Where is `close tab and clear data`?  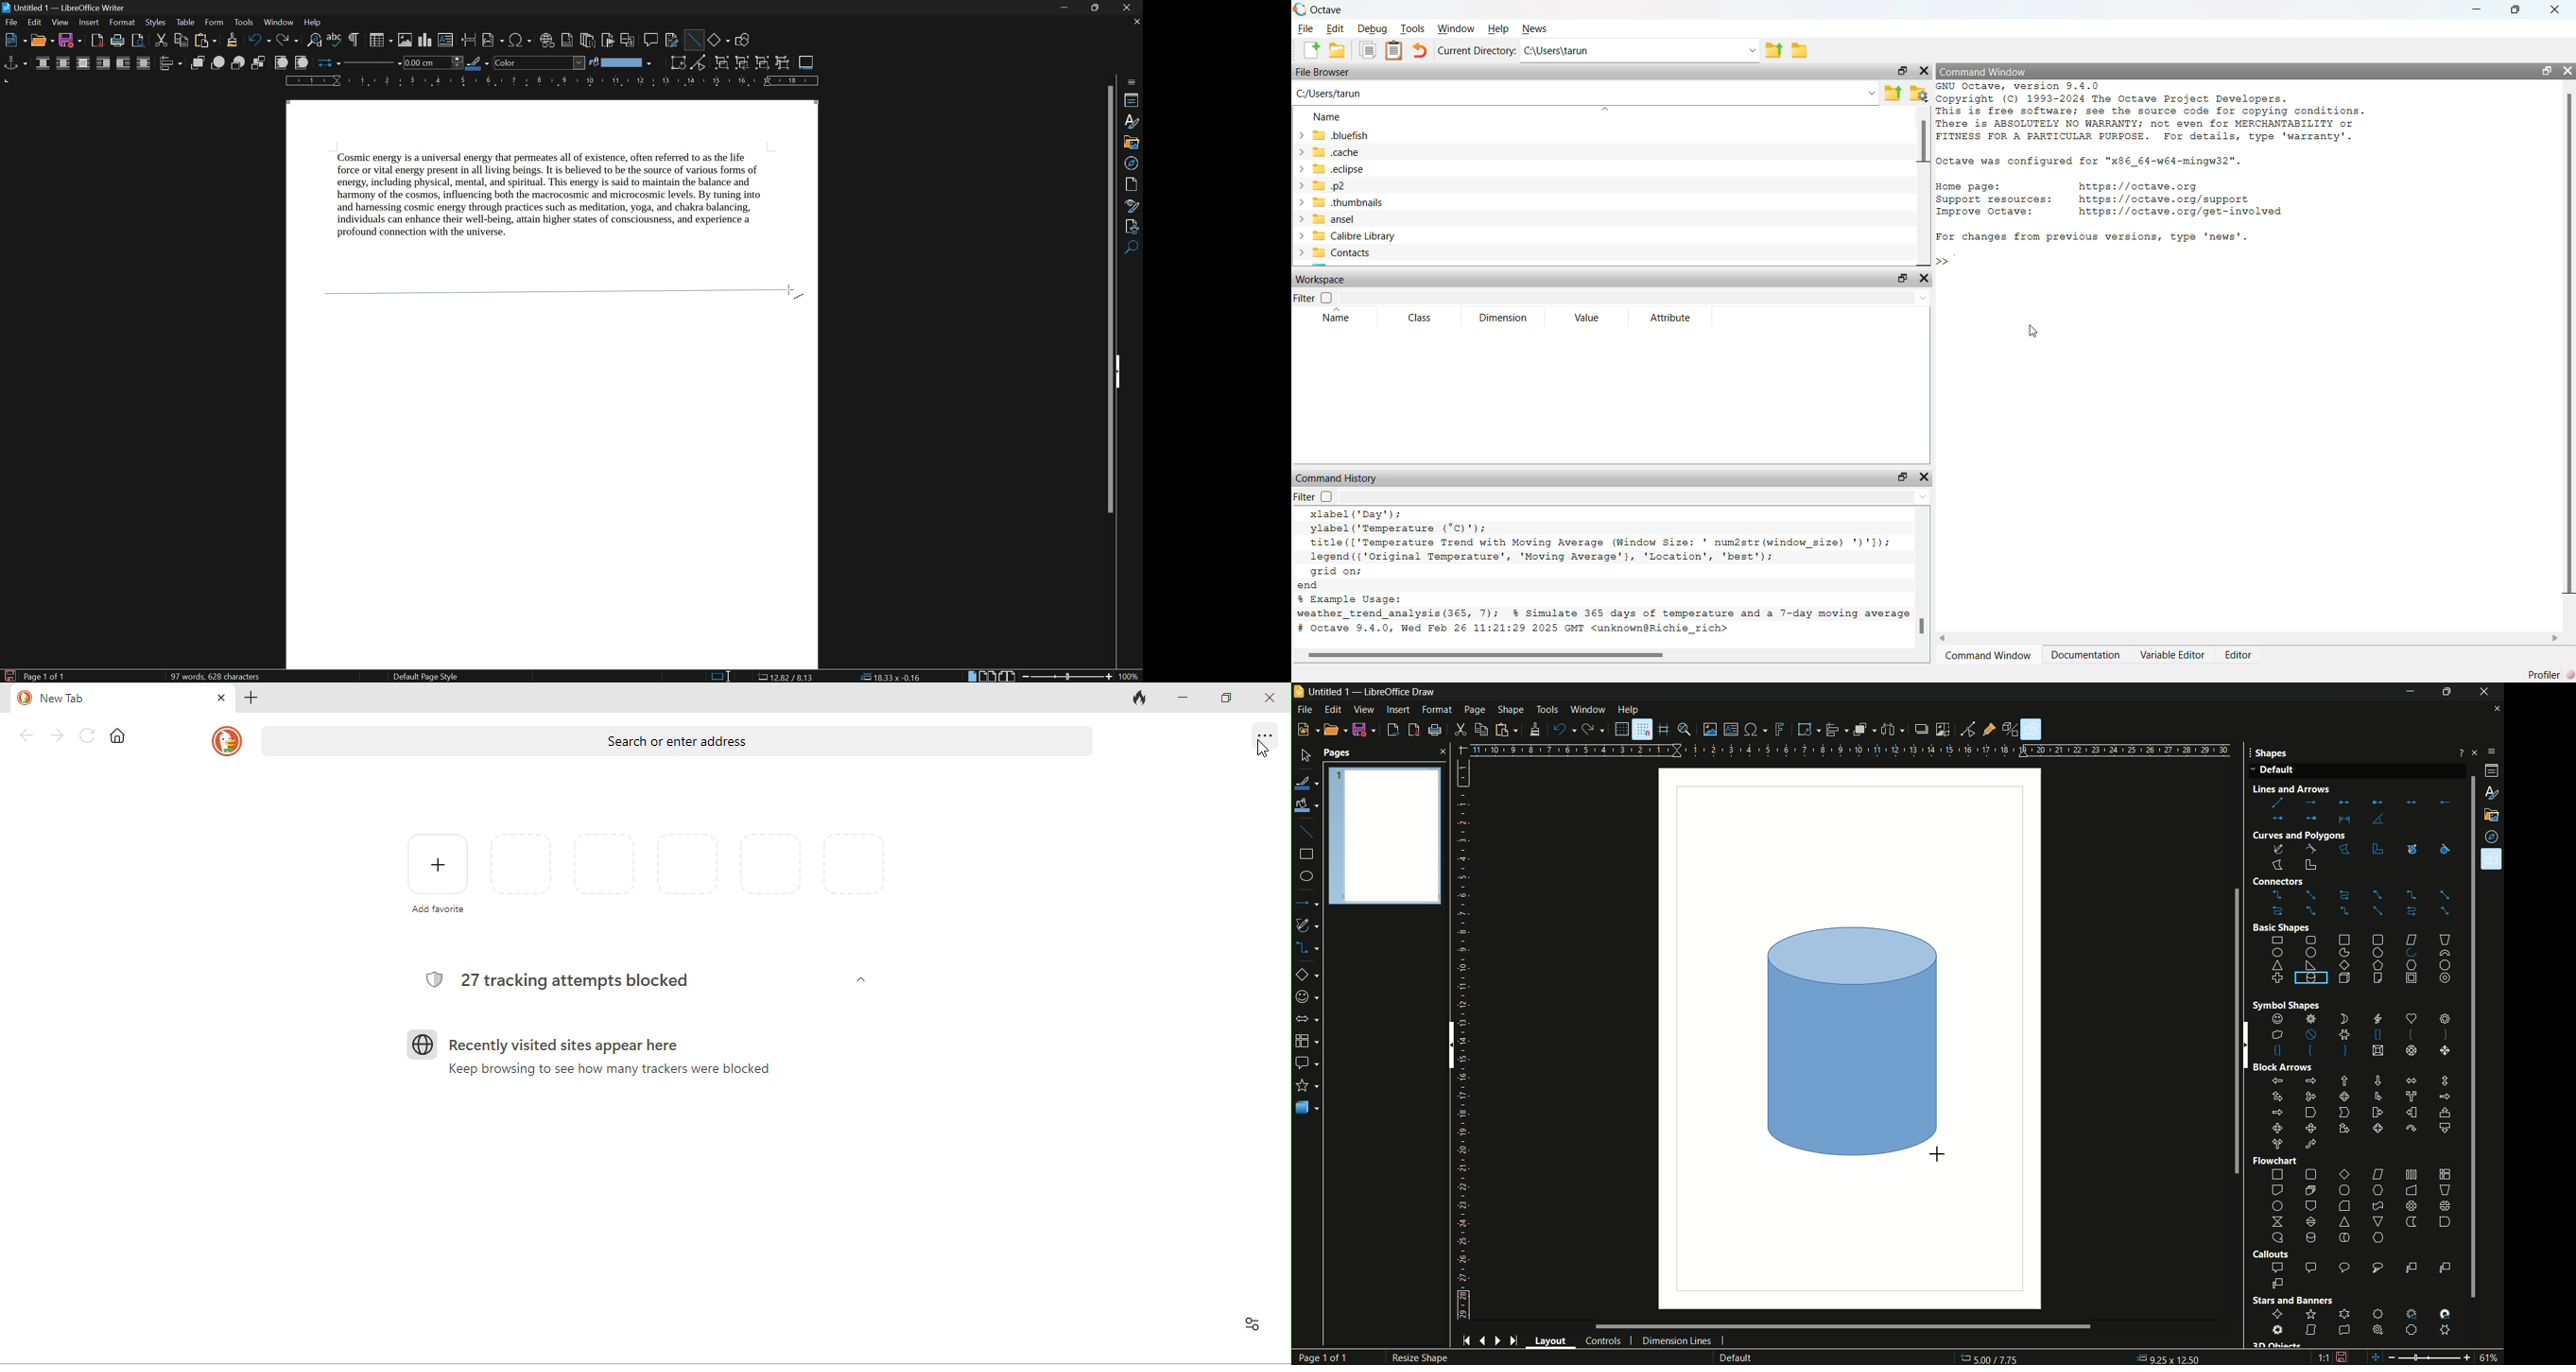 close tab and clear data is located at coordinates (1140, 698).